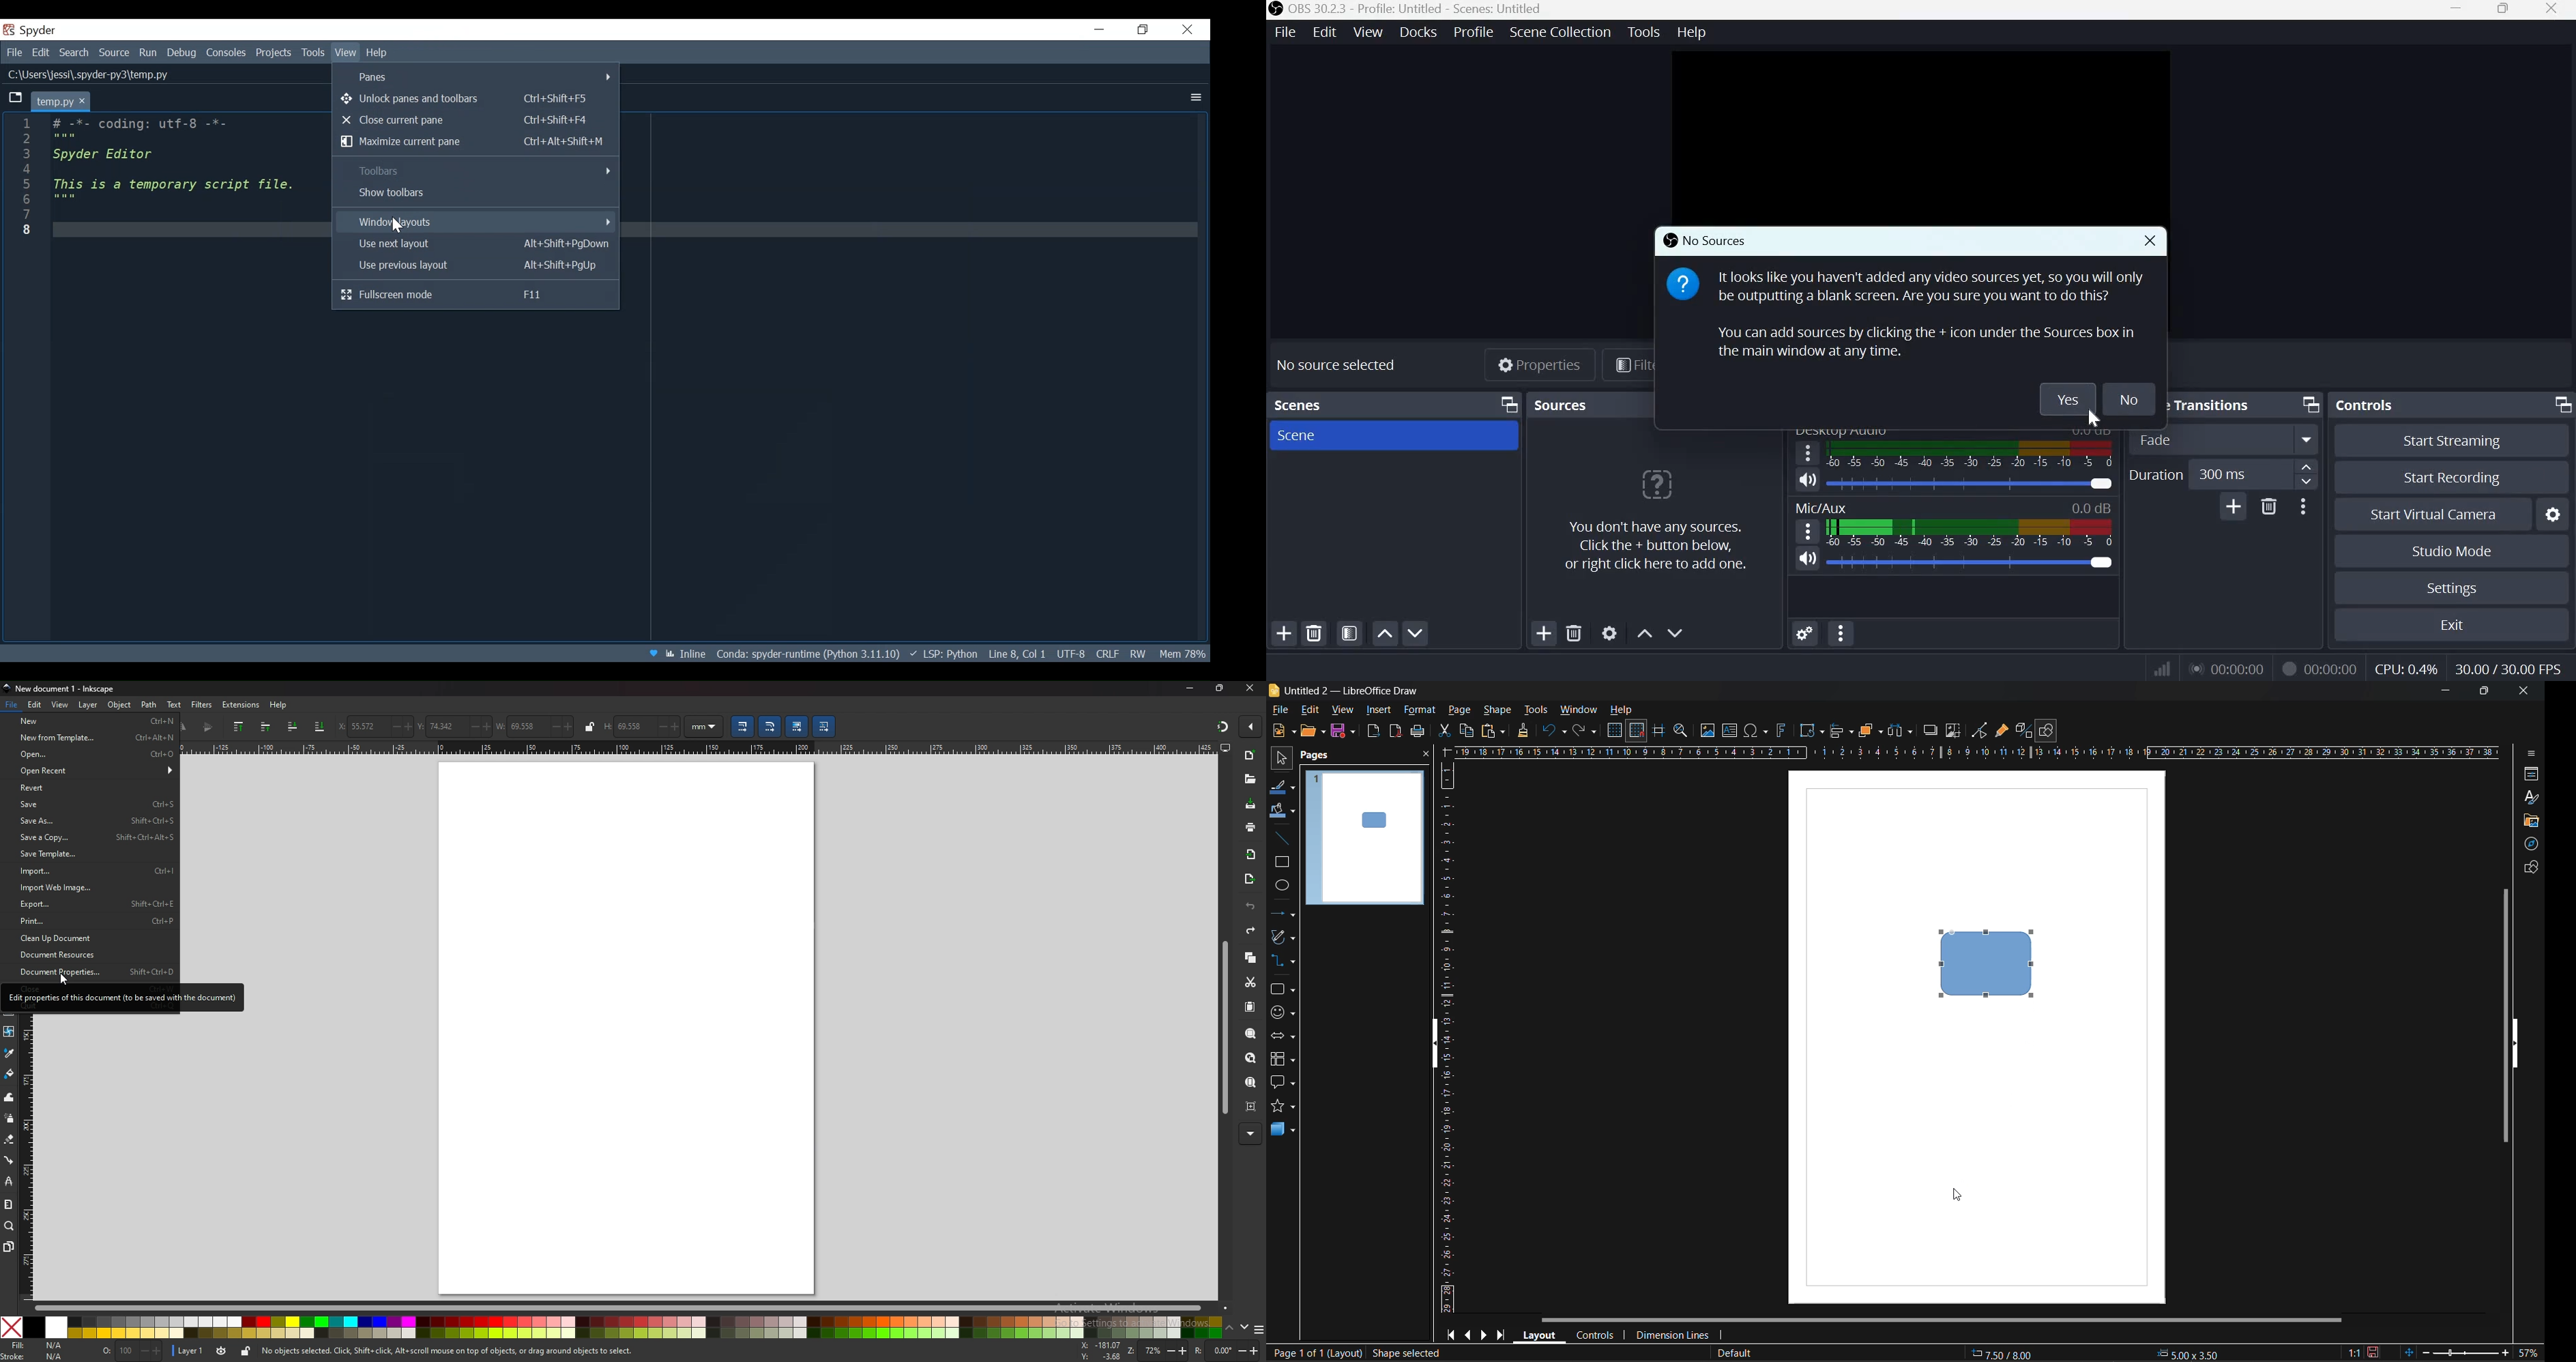 This screenshot has height=1372, width=2576. Describe the element at coordinates (1808, 479) in the screenshot. I see `Speaker Icon` at that location.